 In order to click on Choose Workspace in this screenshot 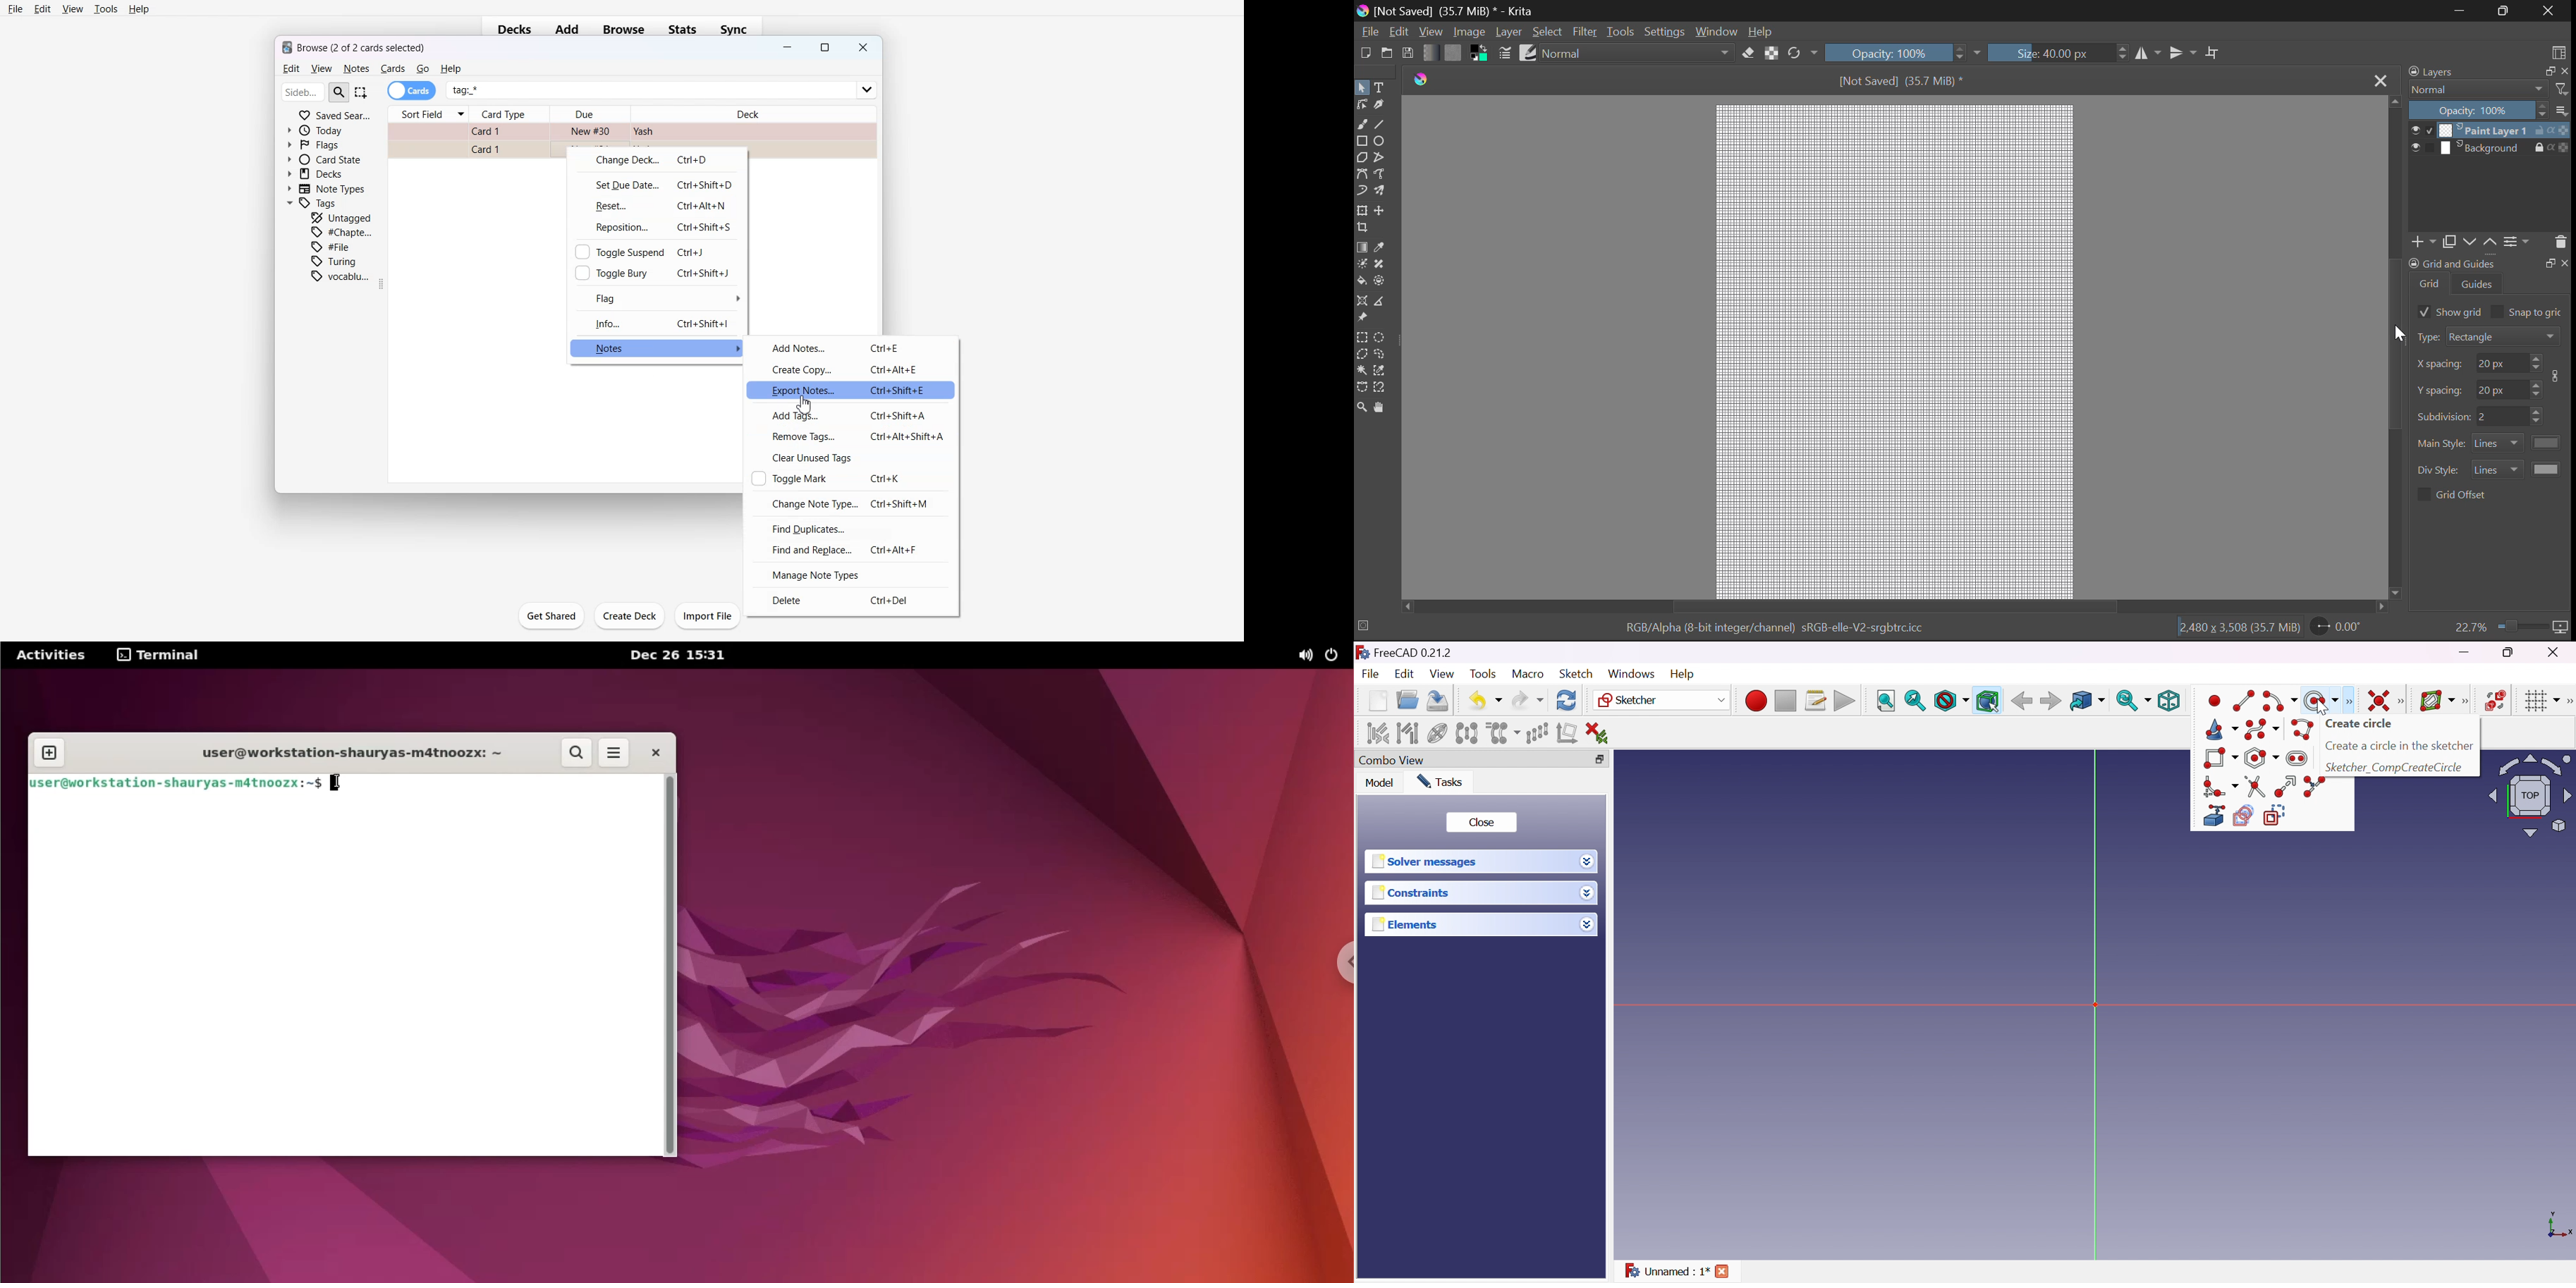, I will do `click(2559, 51)`.